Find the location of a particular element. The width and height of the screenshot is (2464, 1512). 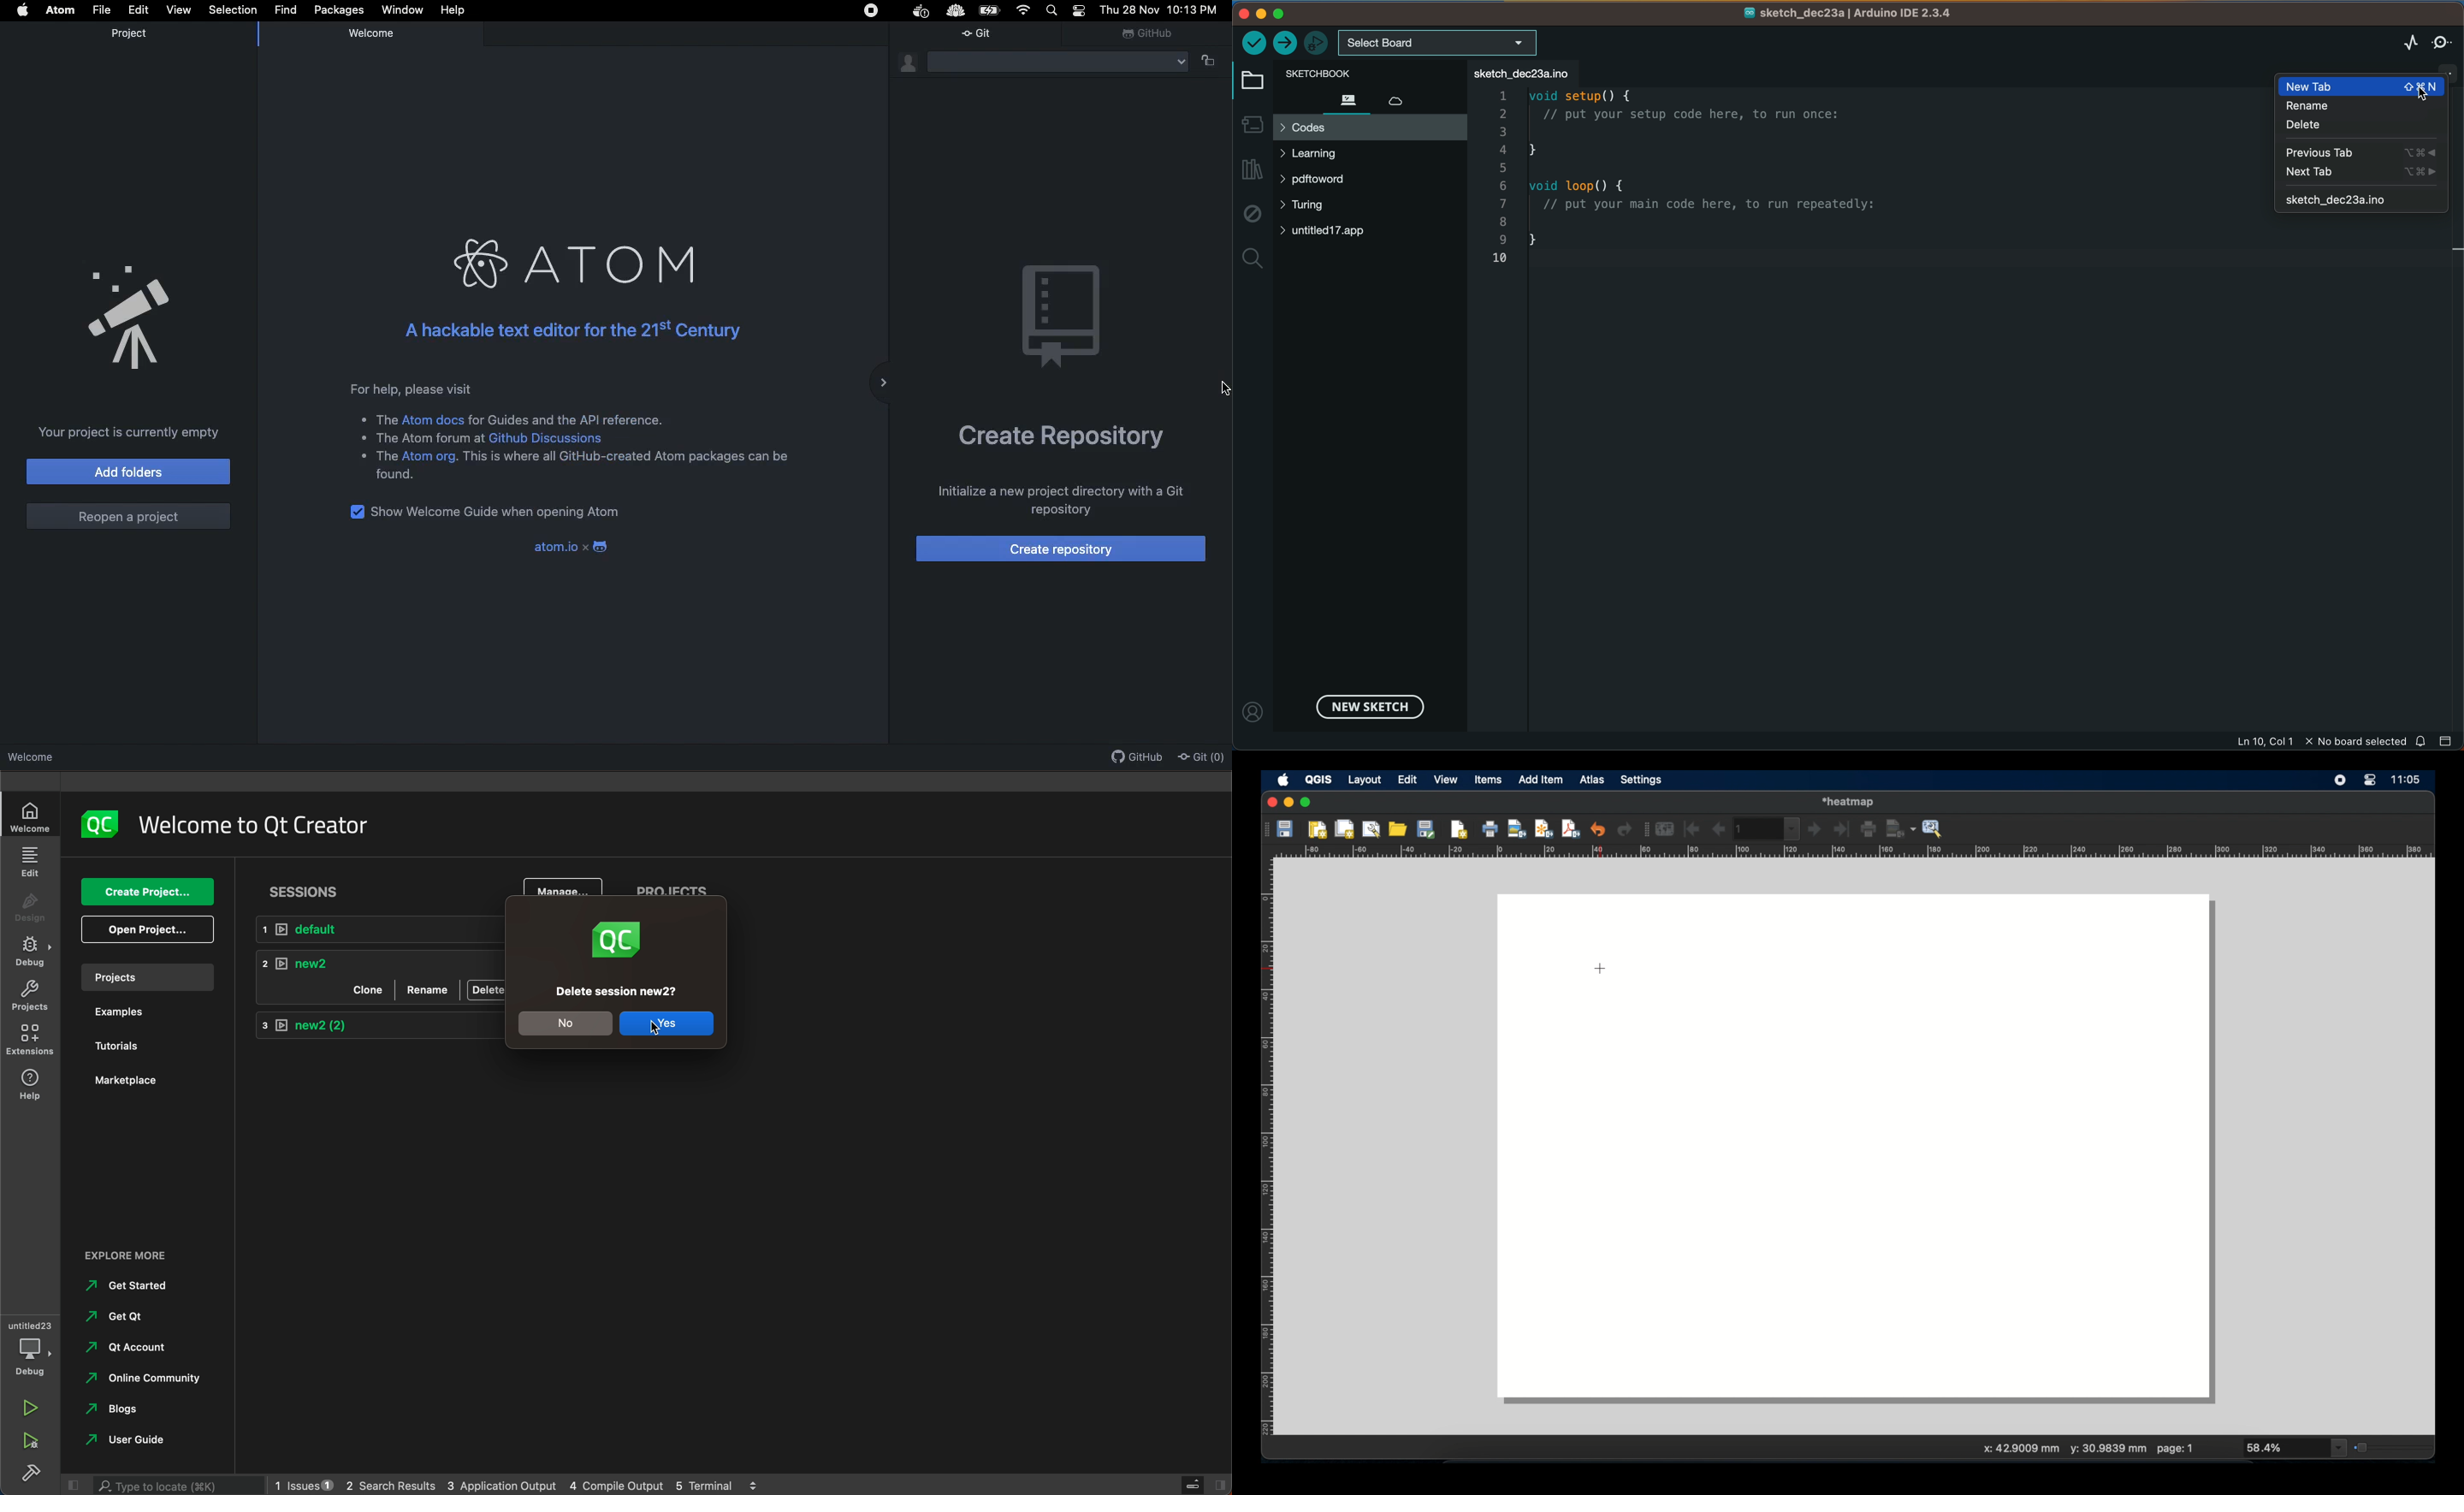

Create repository  is located at coordinates (1063, 434).